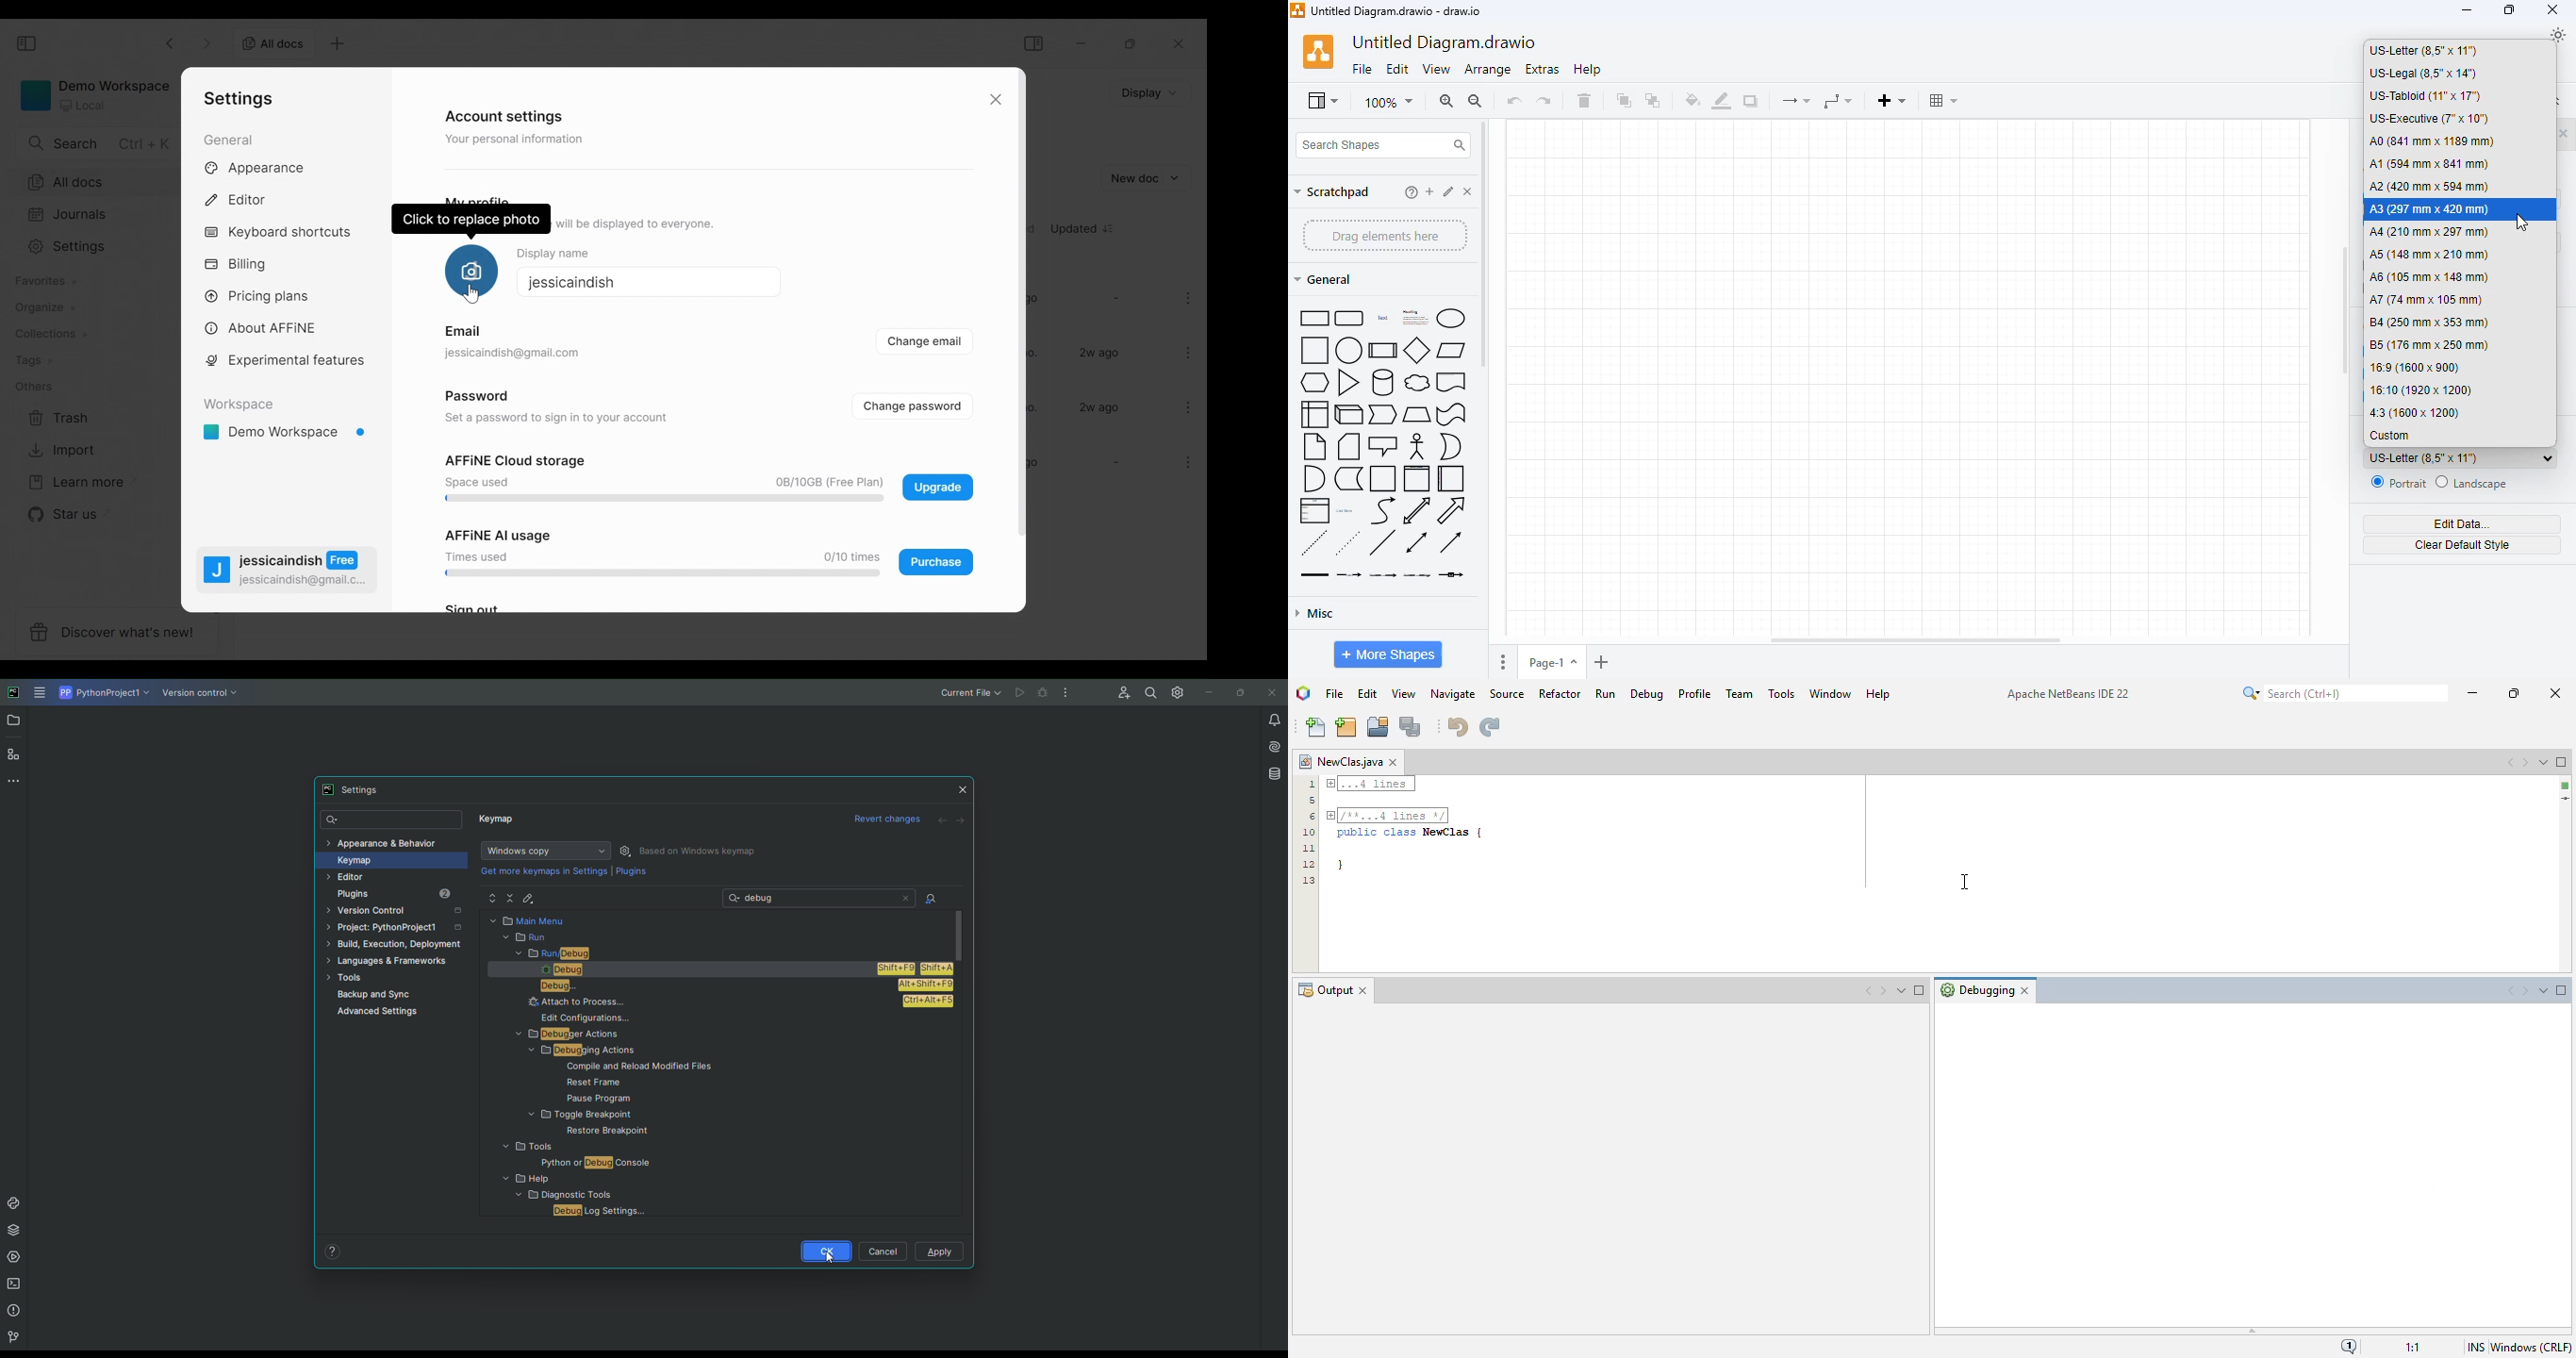 The width and height of the screenshot is (2576, 1372). Describe the element at coordinates (1602, 663) in the screenshot. I see `insert page` at that location.